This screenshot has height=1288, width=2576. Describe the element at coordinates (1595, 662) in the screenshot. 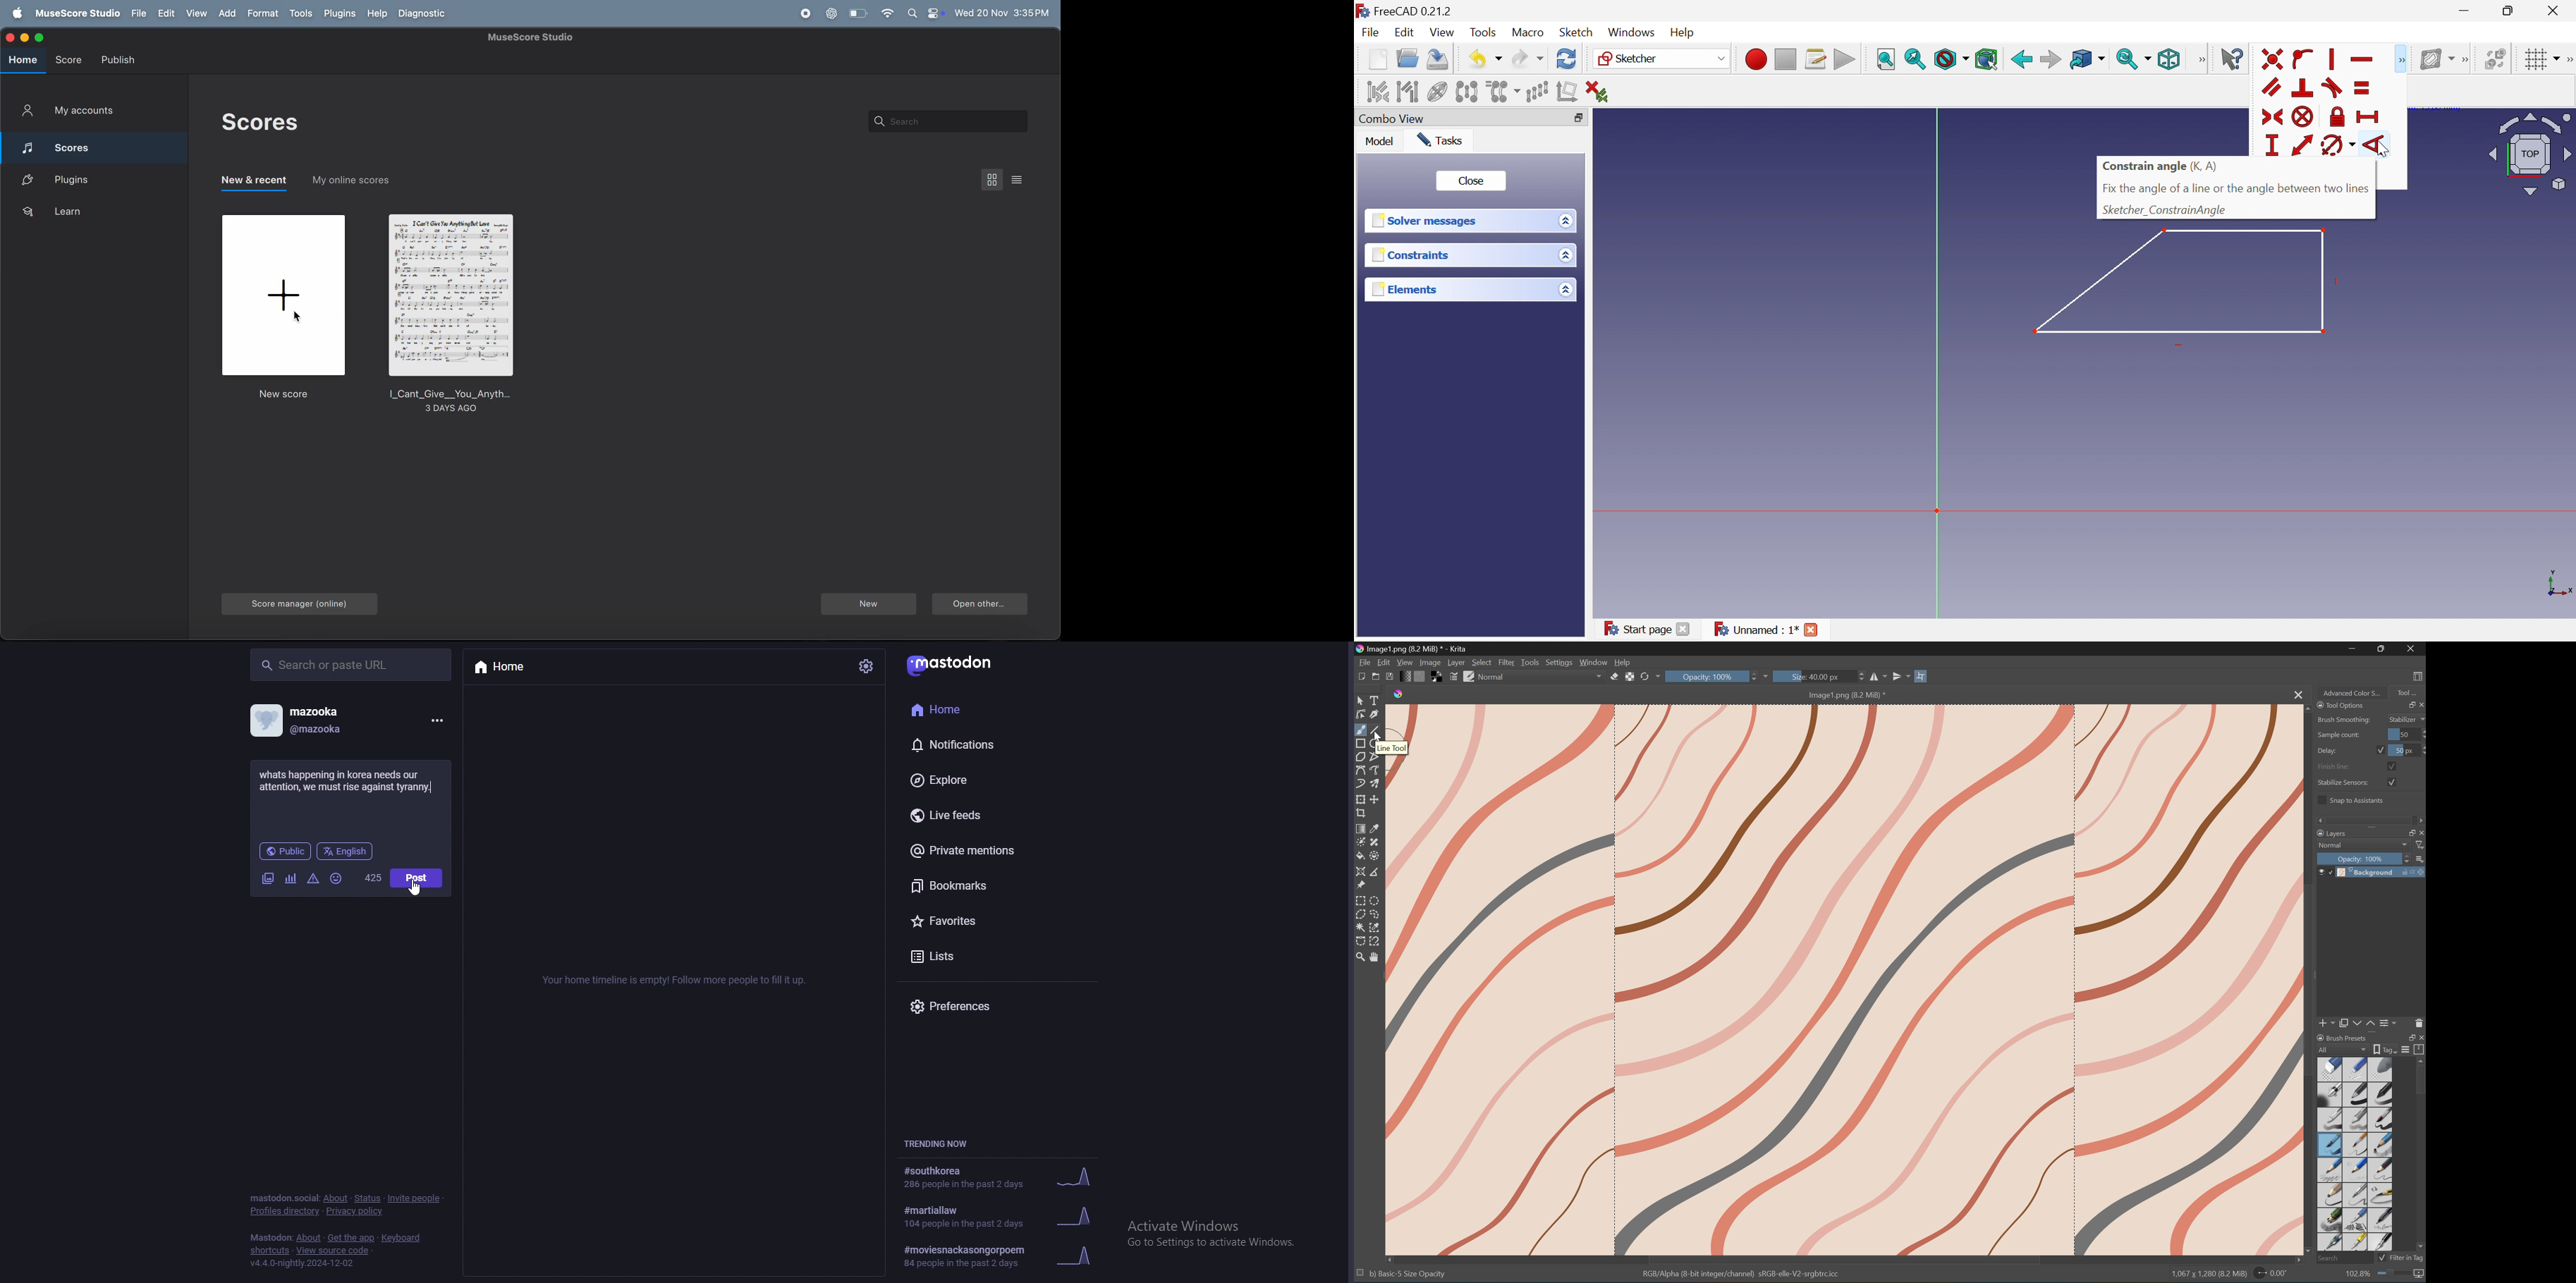

I see `Window` at that location.